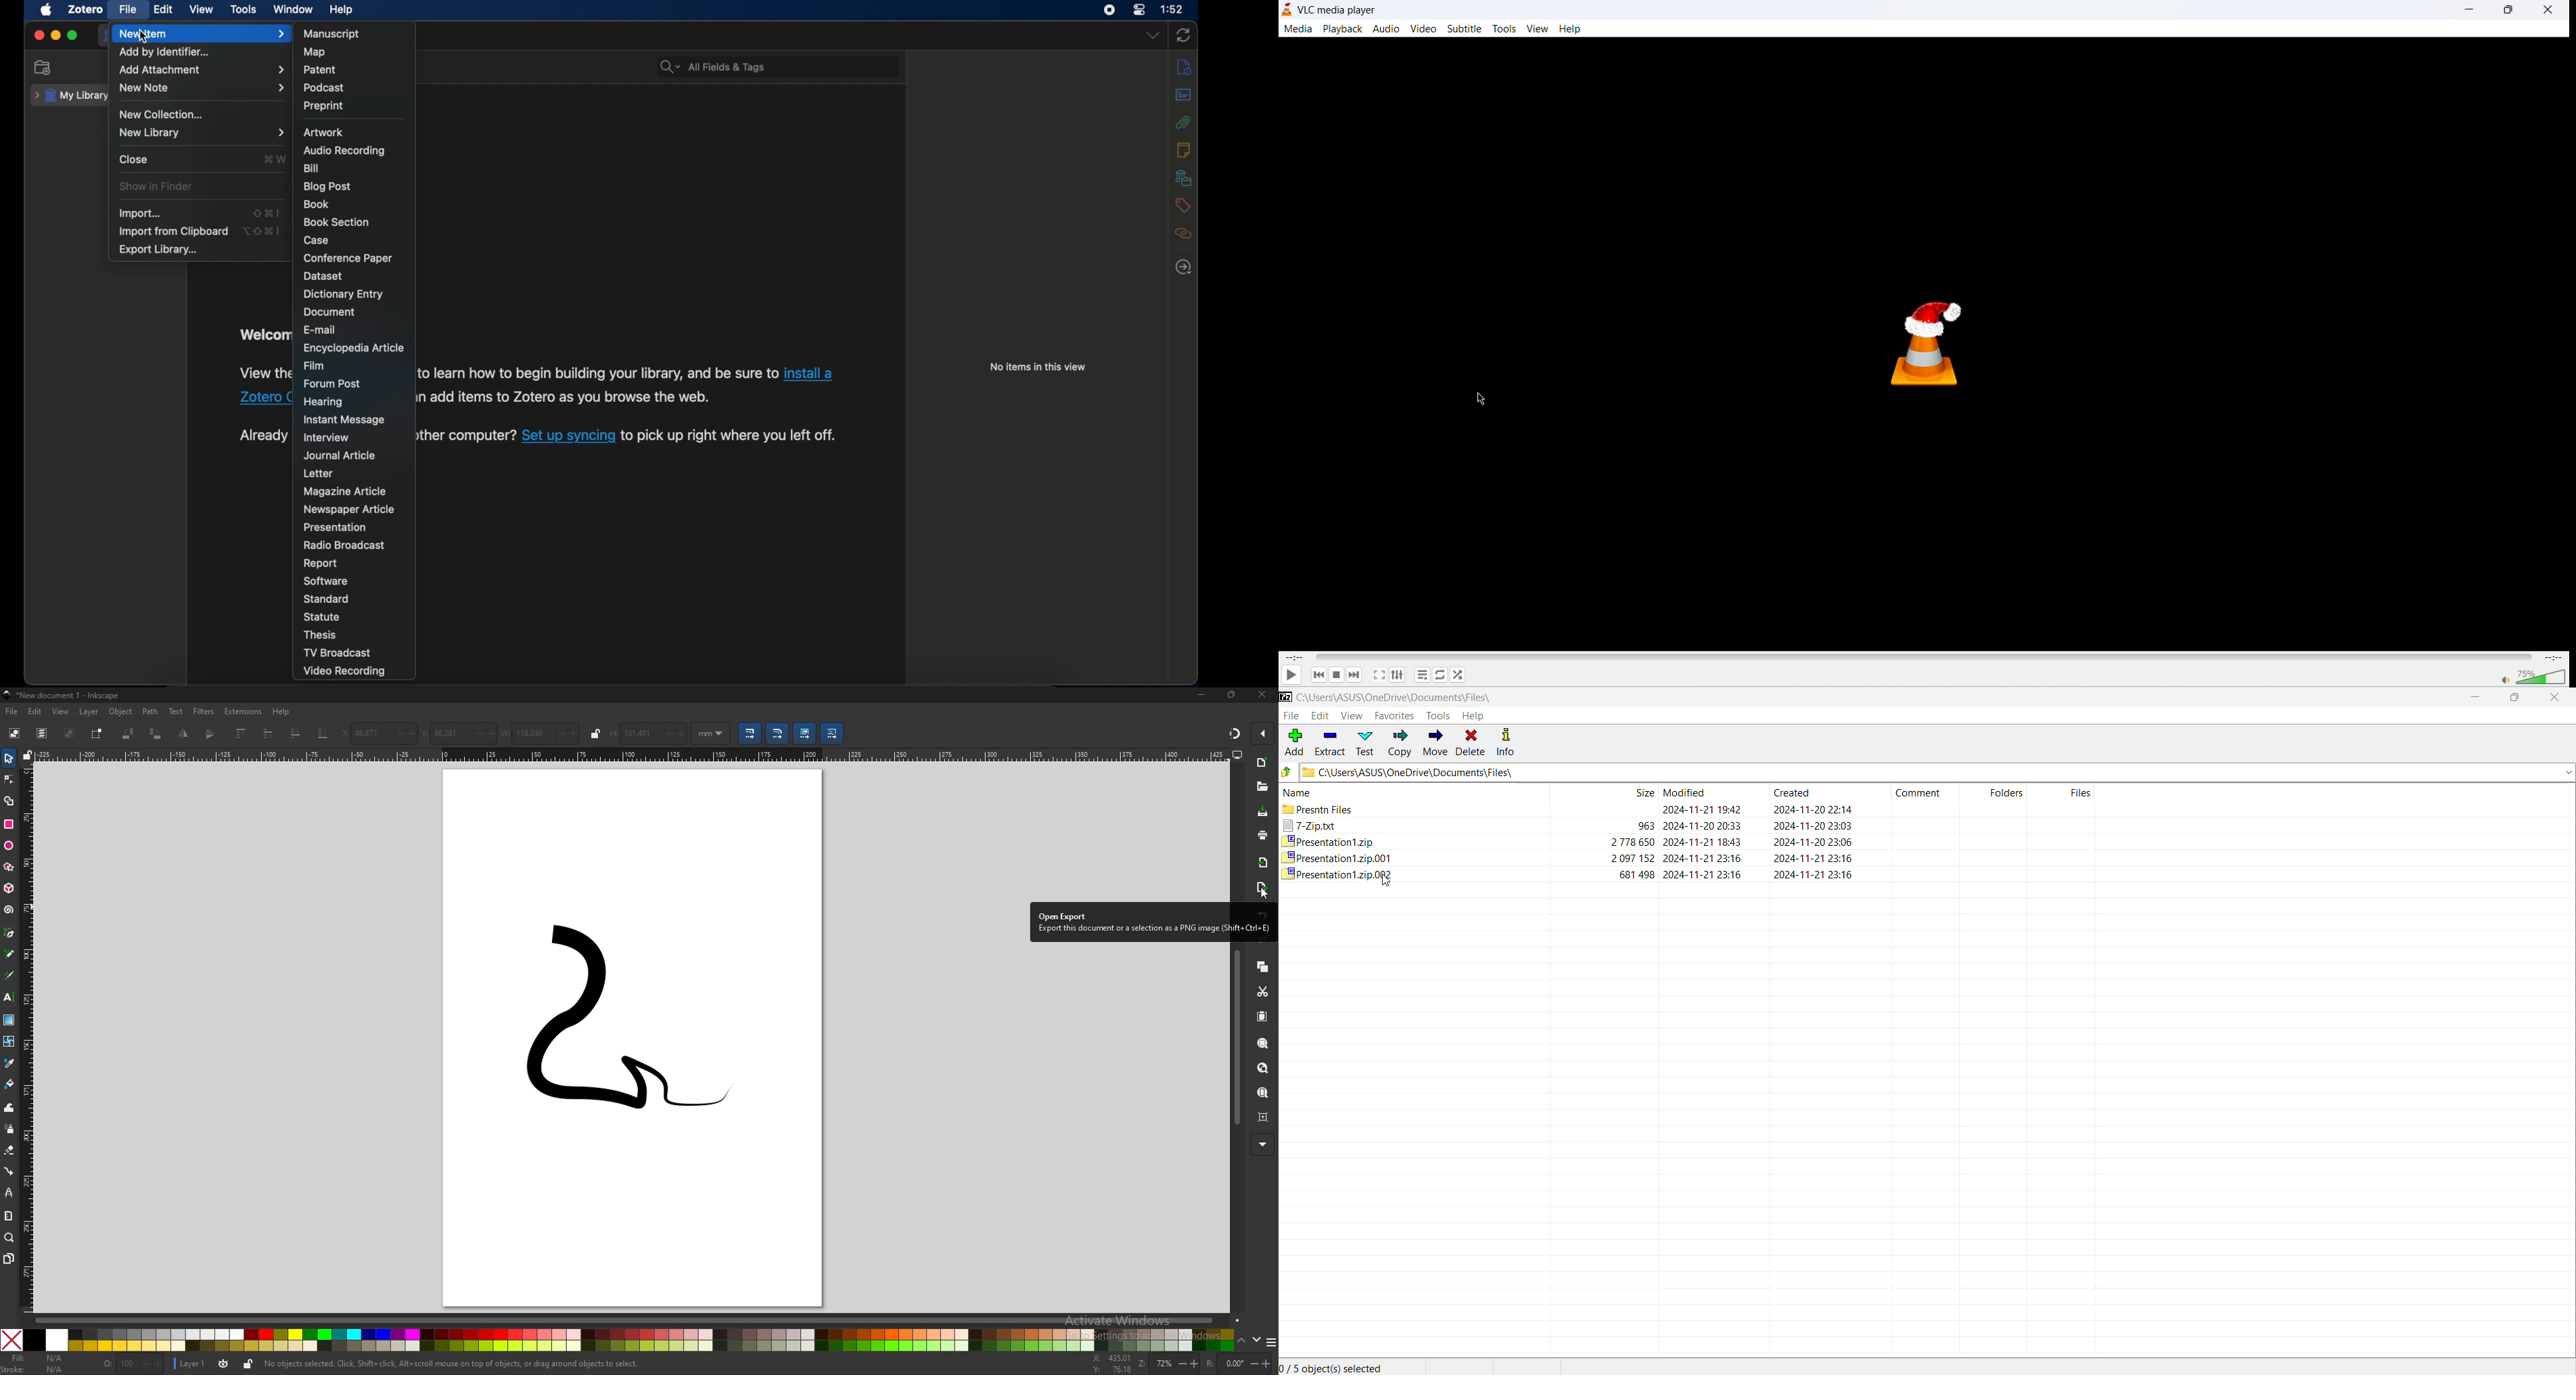  I want to click on locate, so click(1184, 268).